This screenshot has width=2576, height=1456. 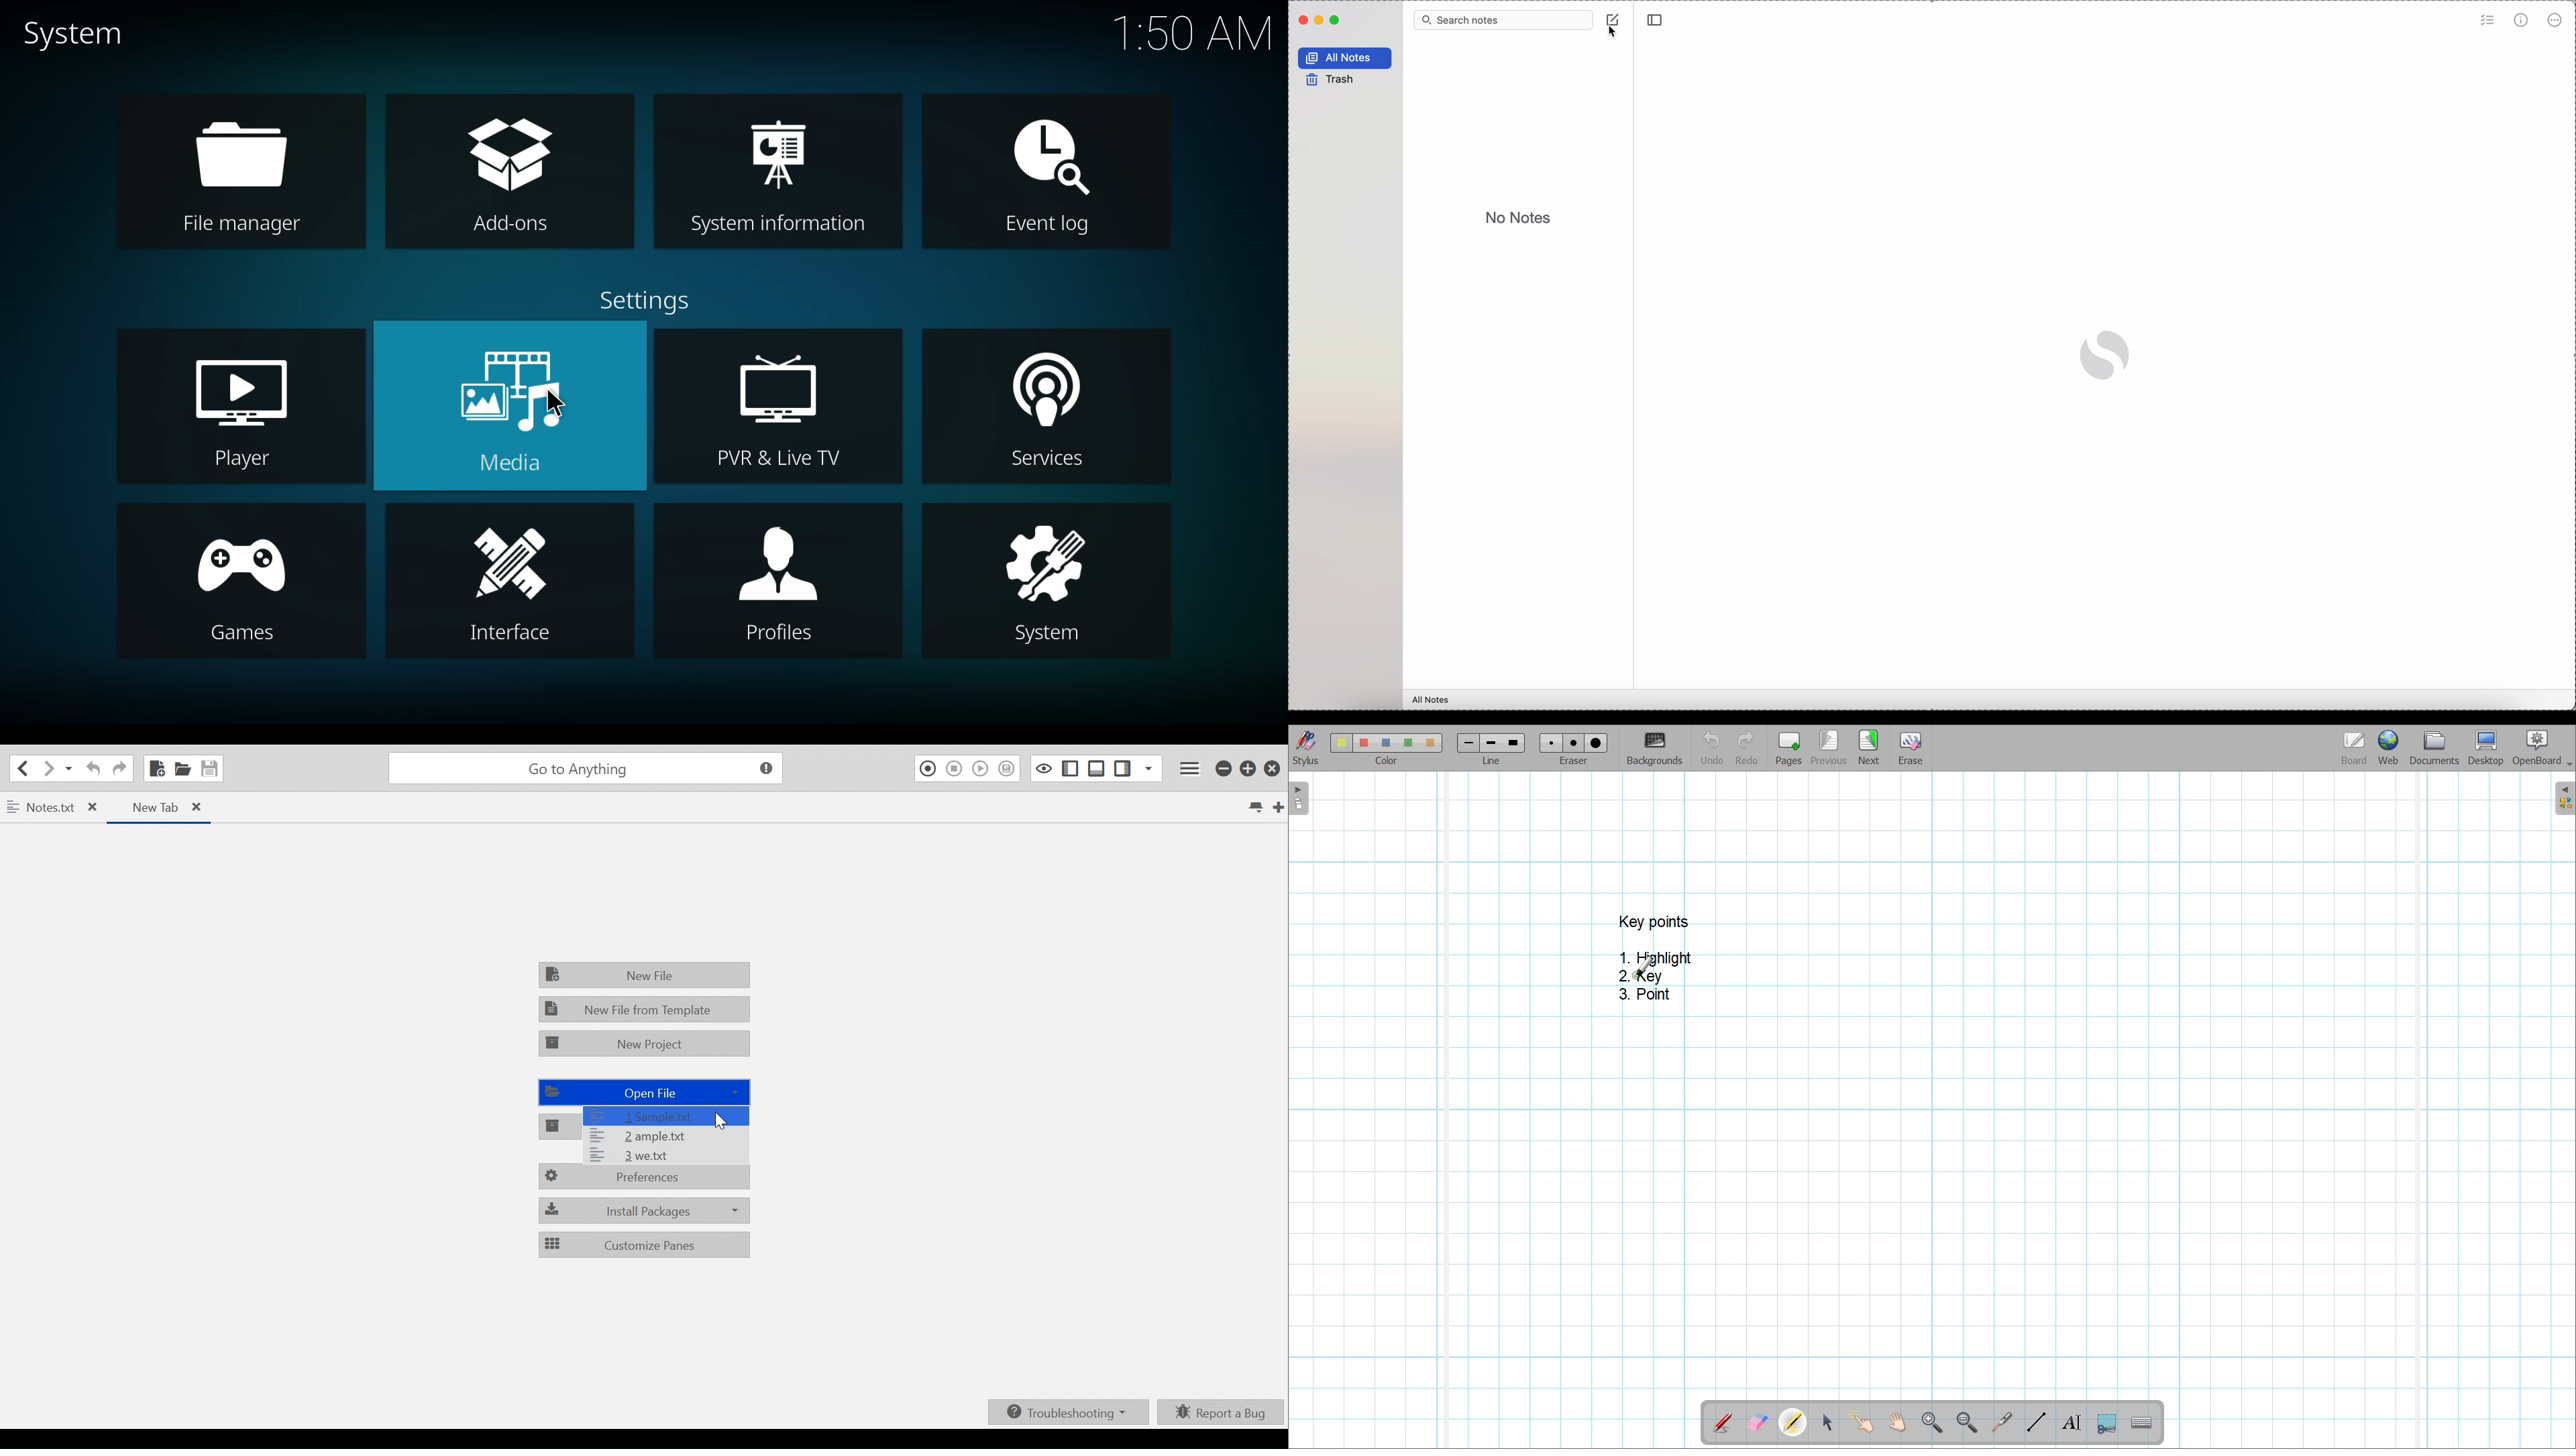 What do you see at coordinates (239, 588) in the screenshot?
I see `games` at bounding box center [239, 588].